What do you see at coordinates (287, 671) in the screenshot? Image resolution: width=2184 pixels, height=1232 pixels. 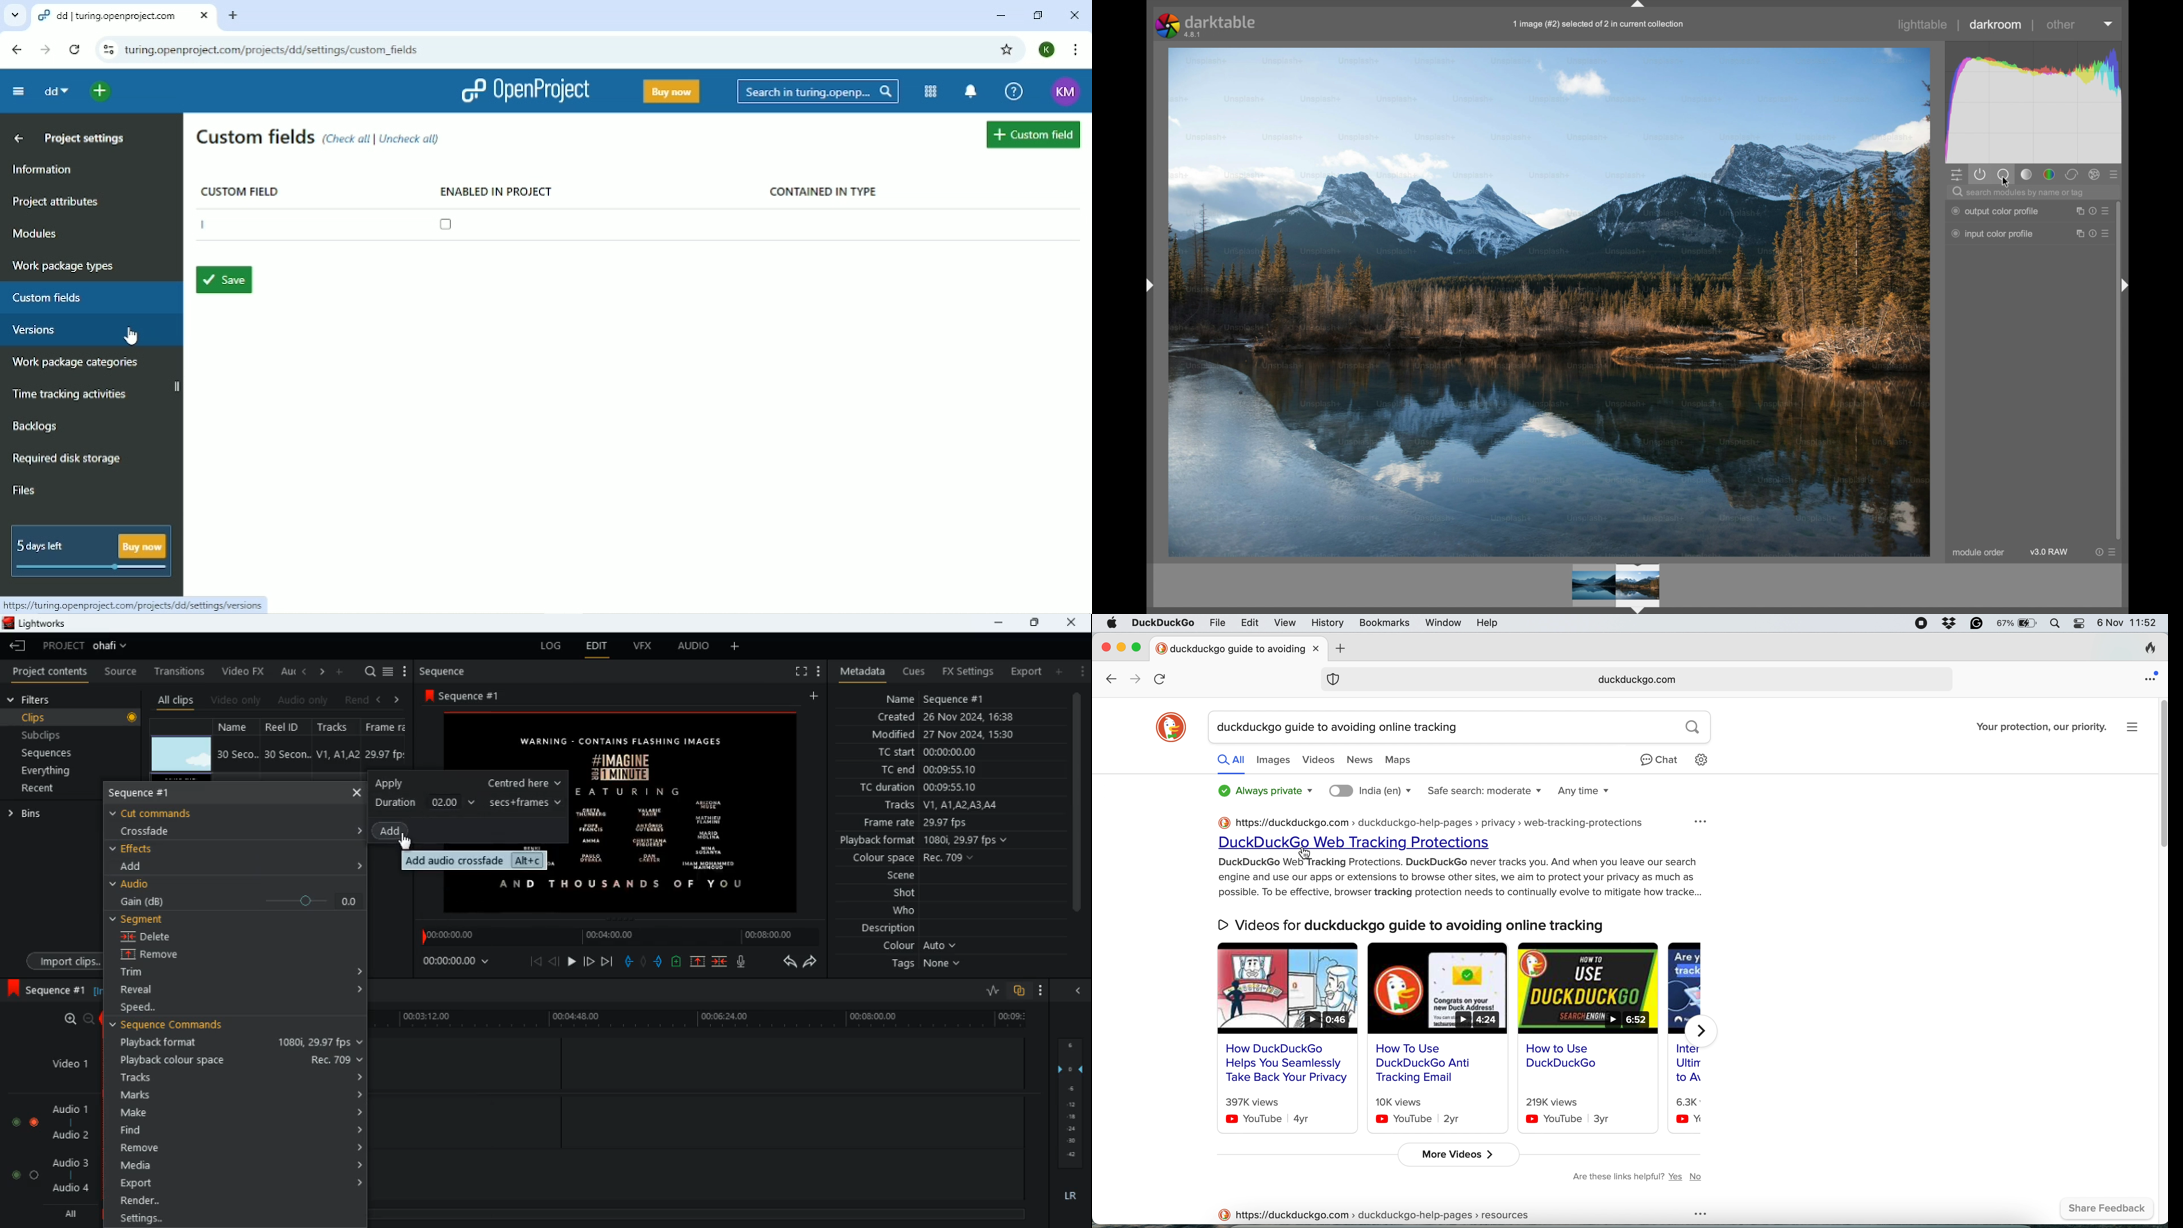 I see `au` at bounding box center [287, 671].